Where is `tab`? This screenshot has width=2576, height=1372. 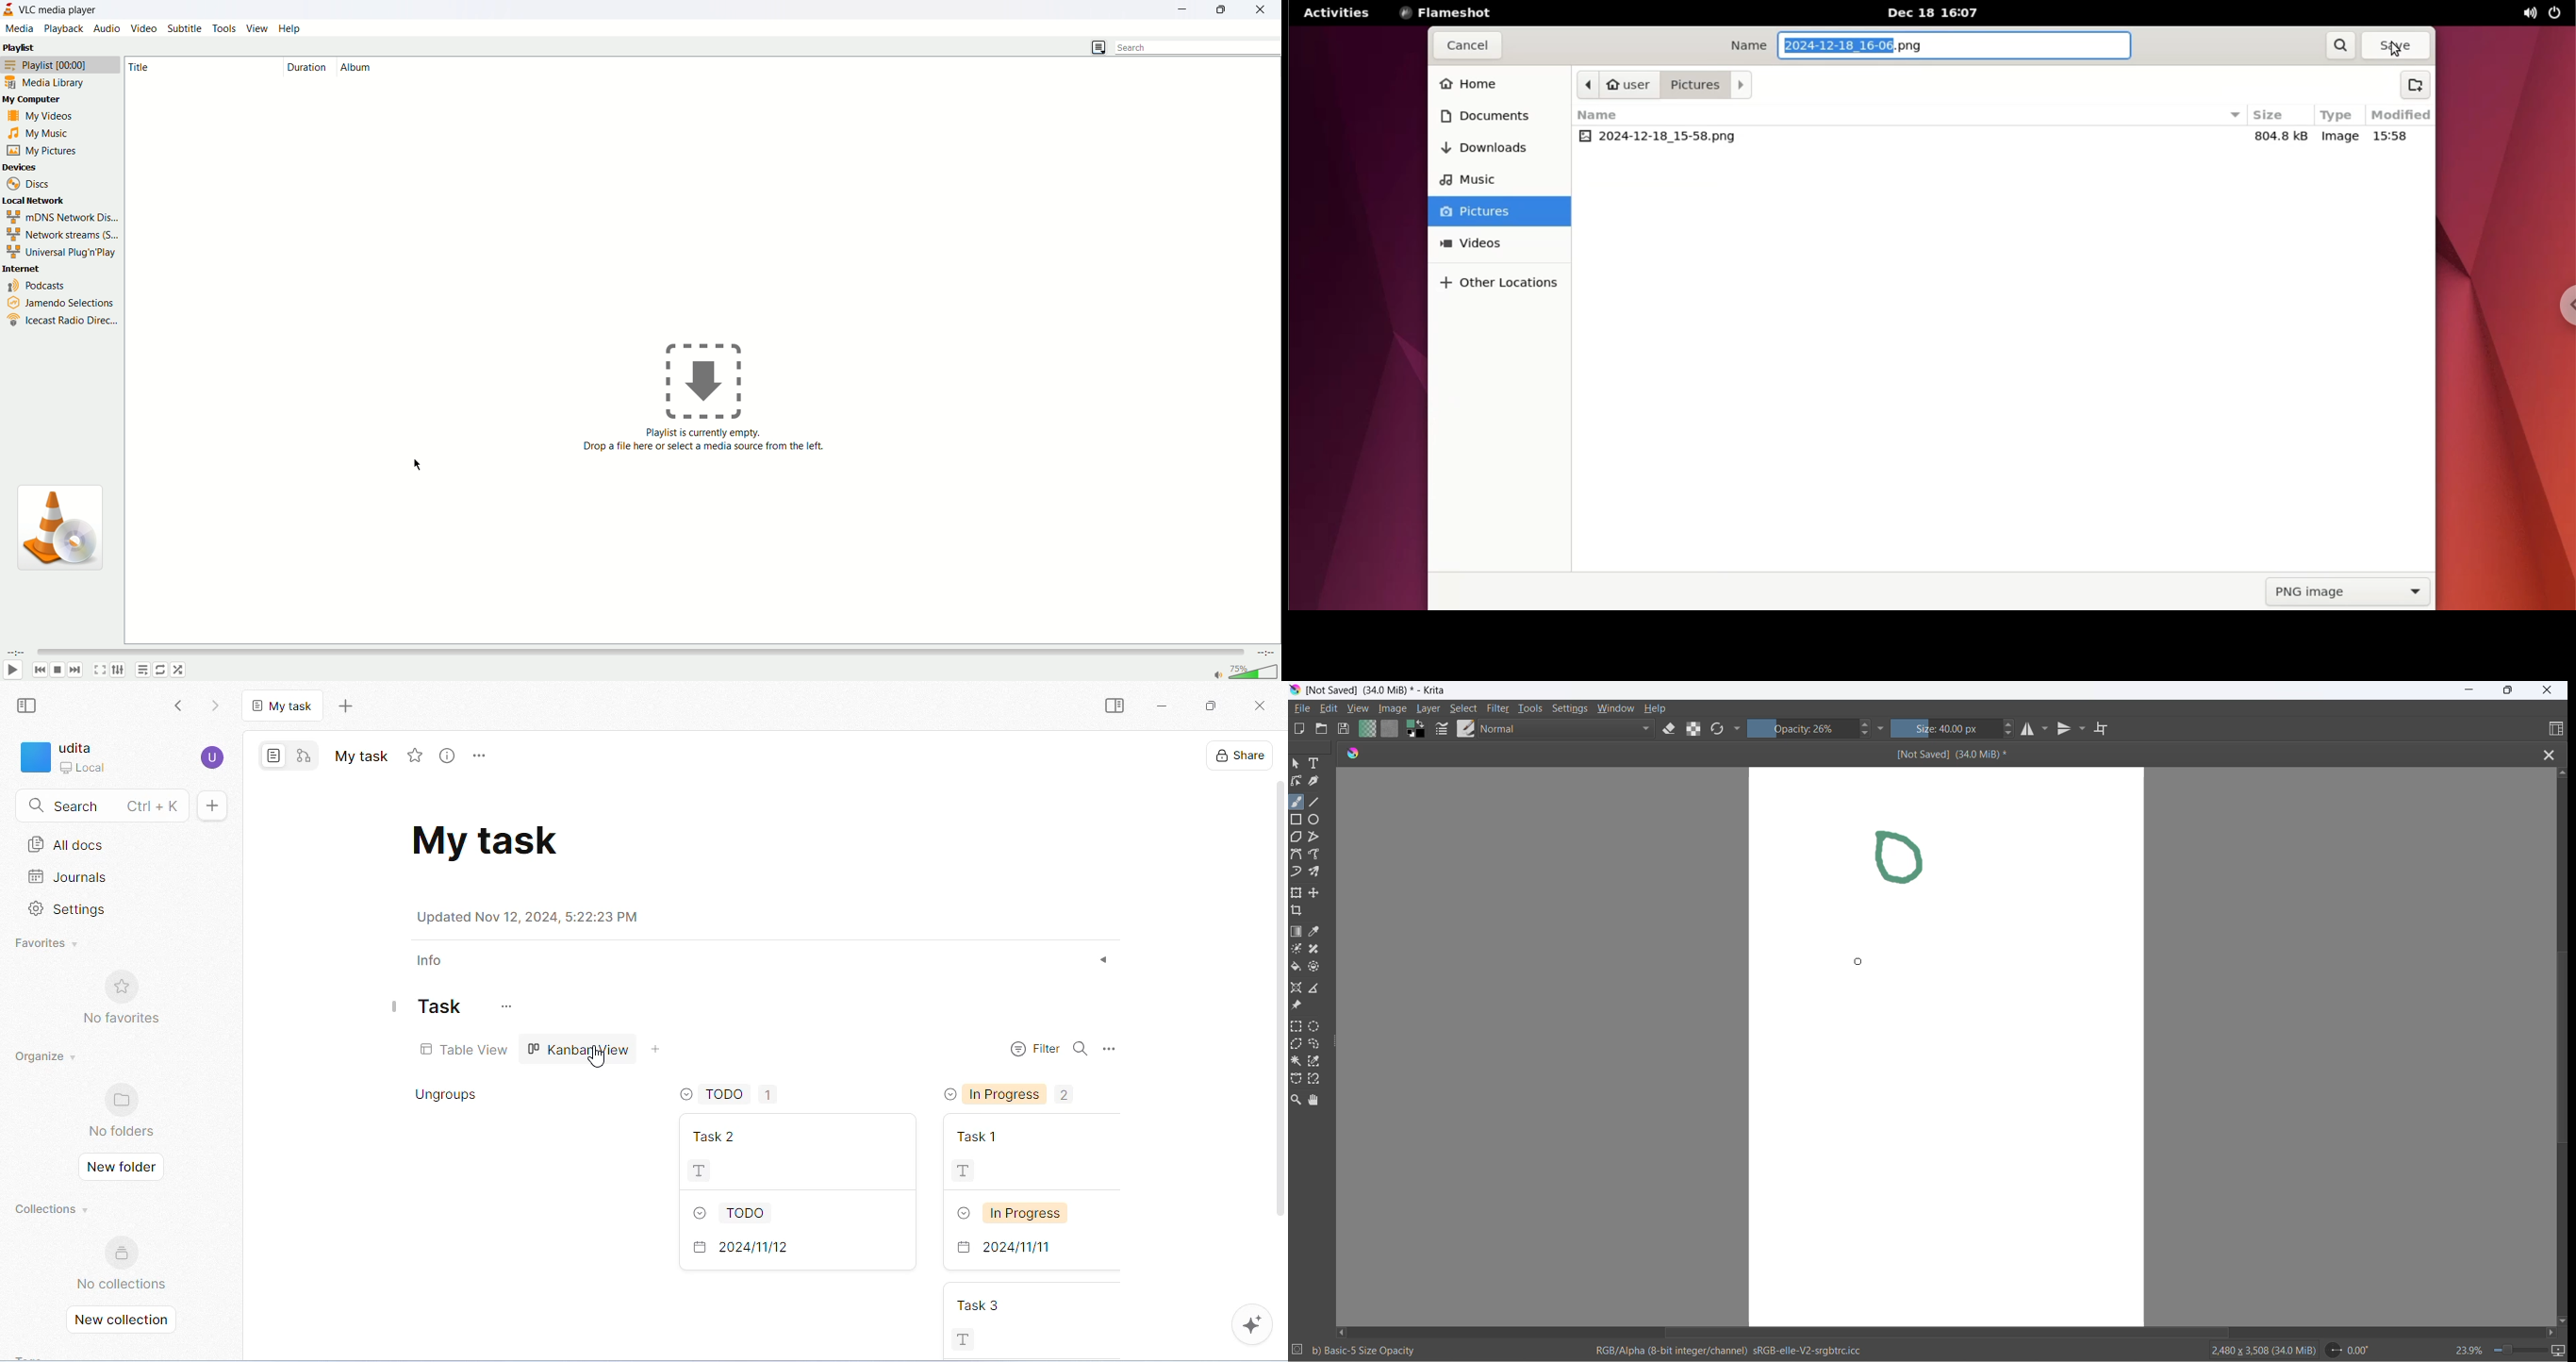
tab is located at coordinates (284, 705).